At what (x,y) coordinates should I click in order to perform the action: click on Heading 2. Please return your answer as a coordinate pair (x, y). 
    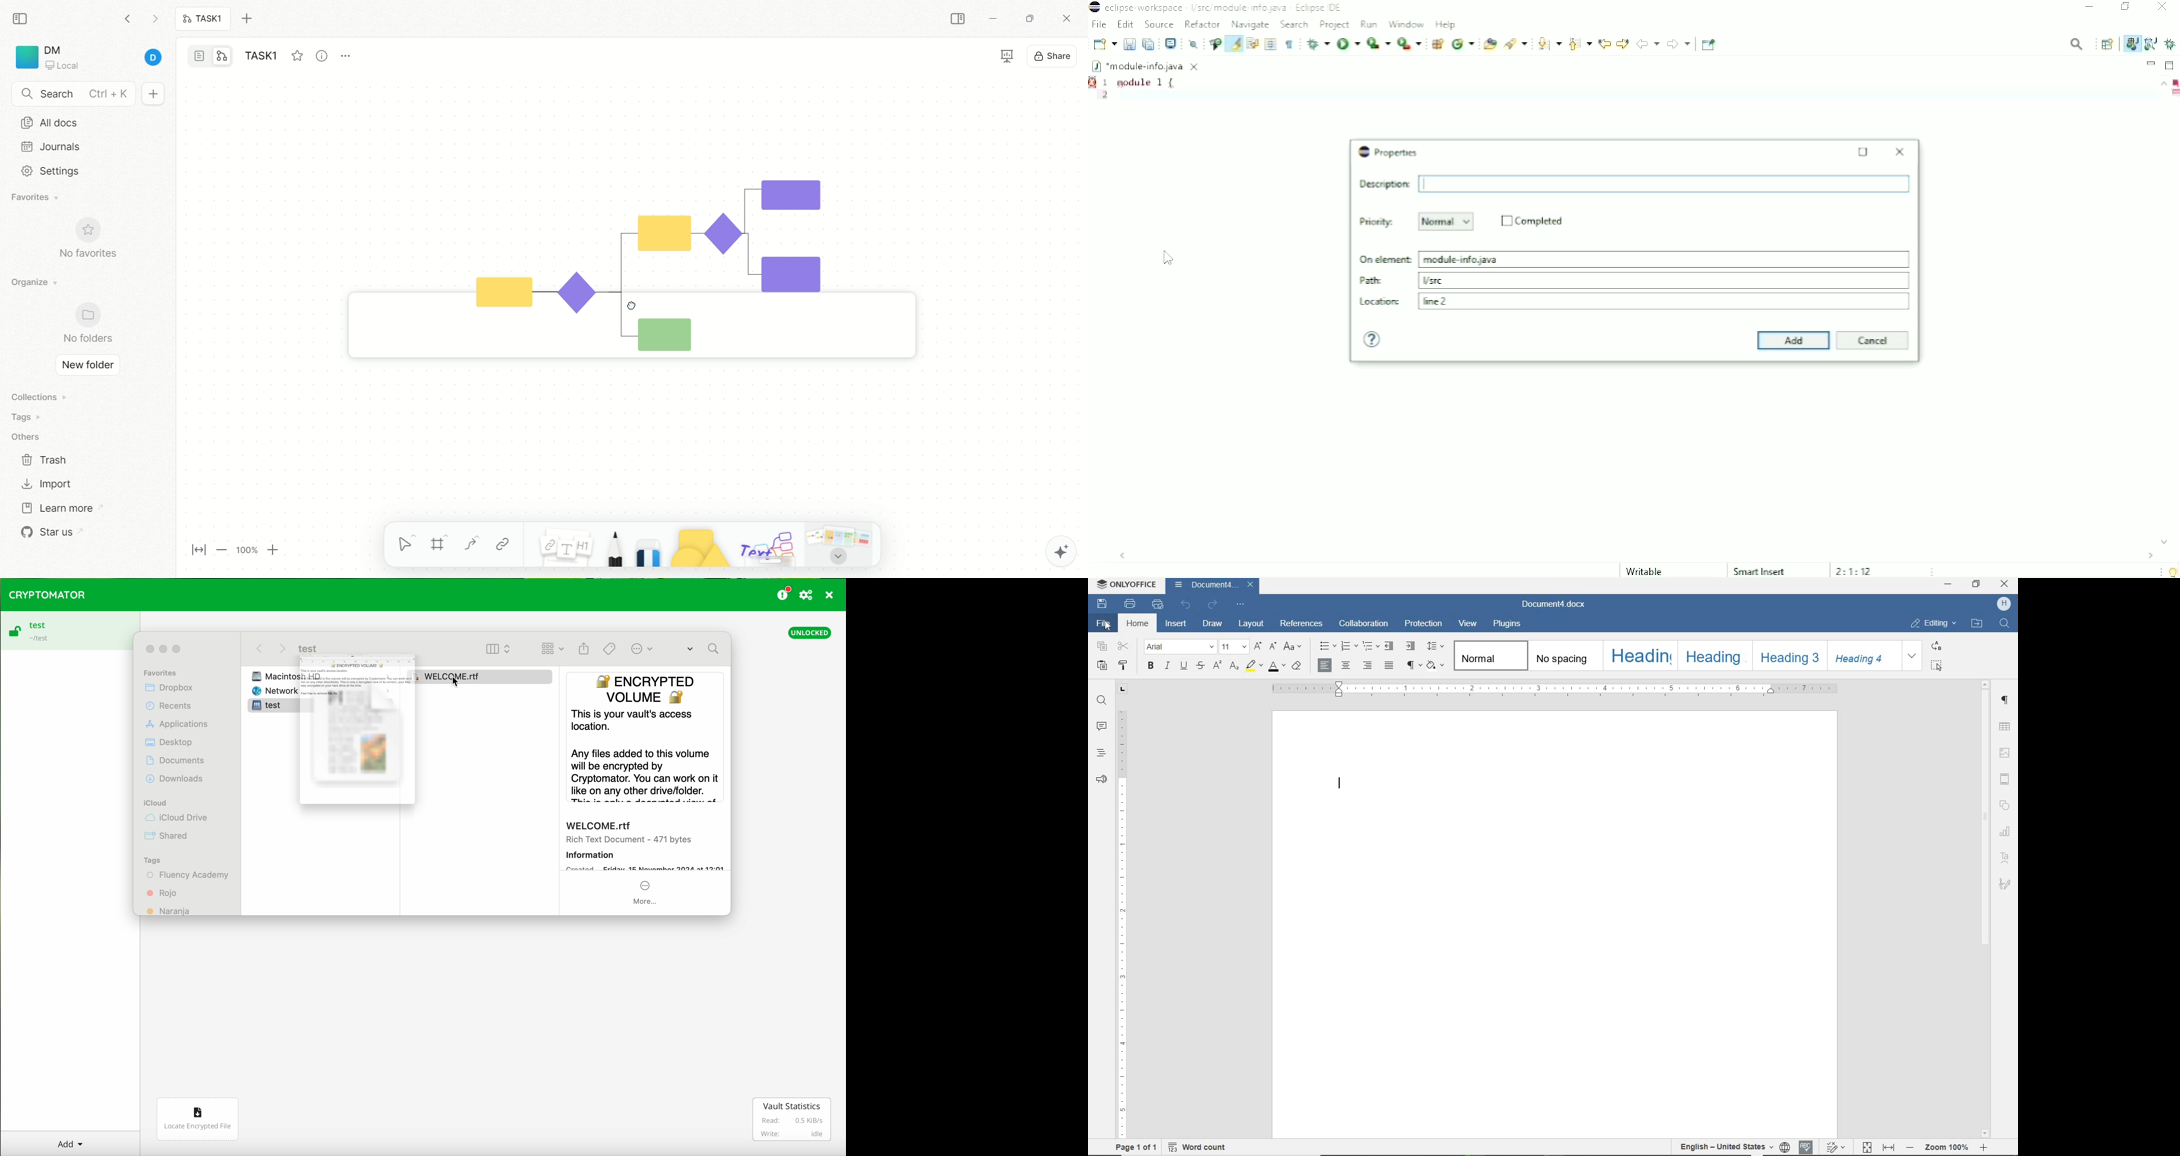
    Looking at the image, I should click on (1716, 656).